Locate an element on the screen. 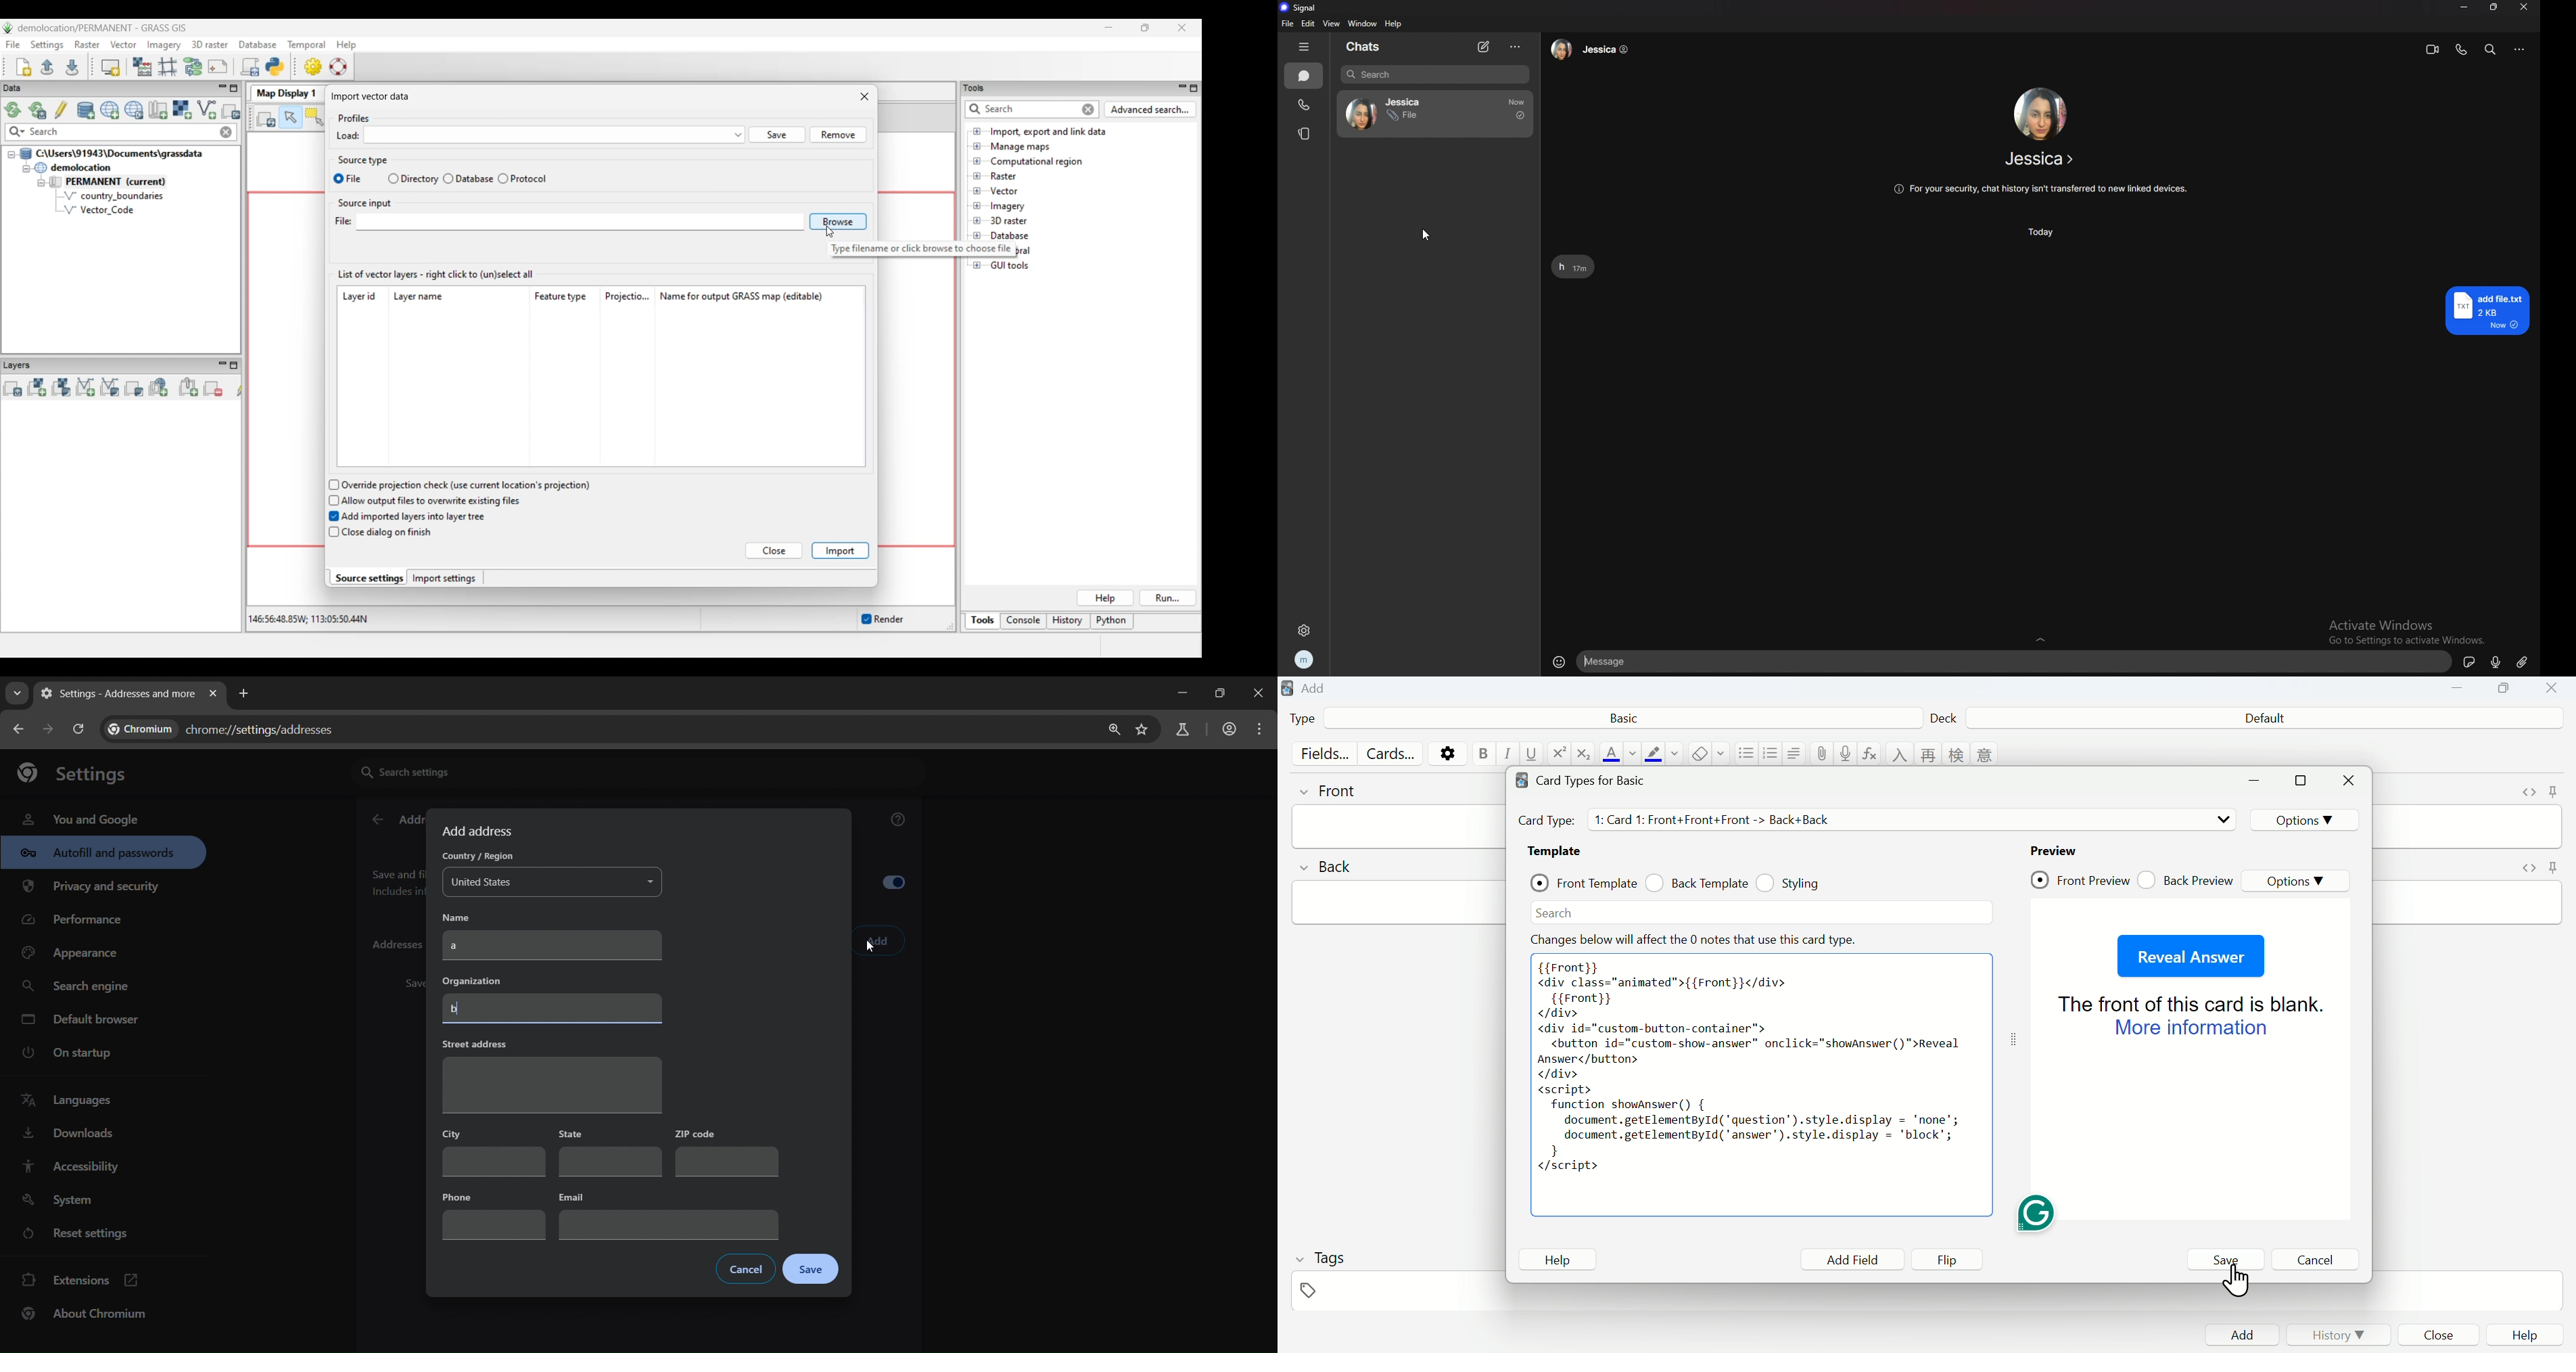  Cancel is located at coordinates (2316, 1260).